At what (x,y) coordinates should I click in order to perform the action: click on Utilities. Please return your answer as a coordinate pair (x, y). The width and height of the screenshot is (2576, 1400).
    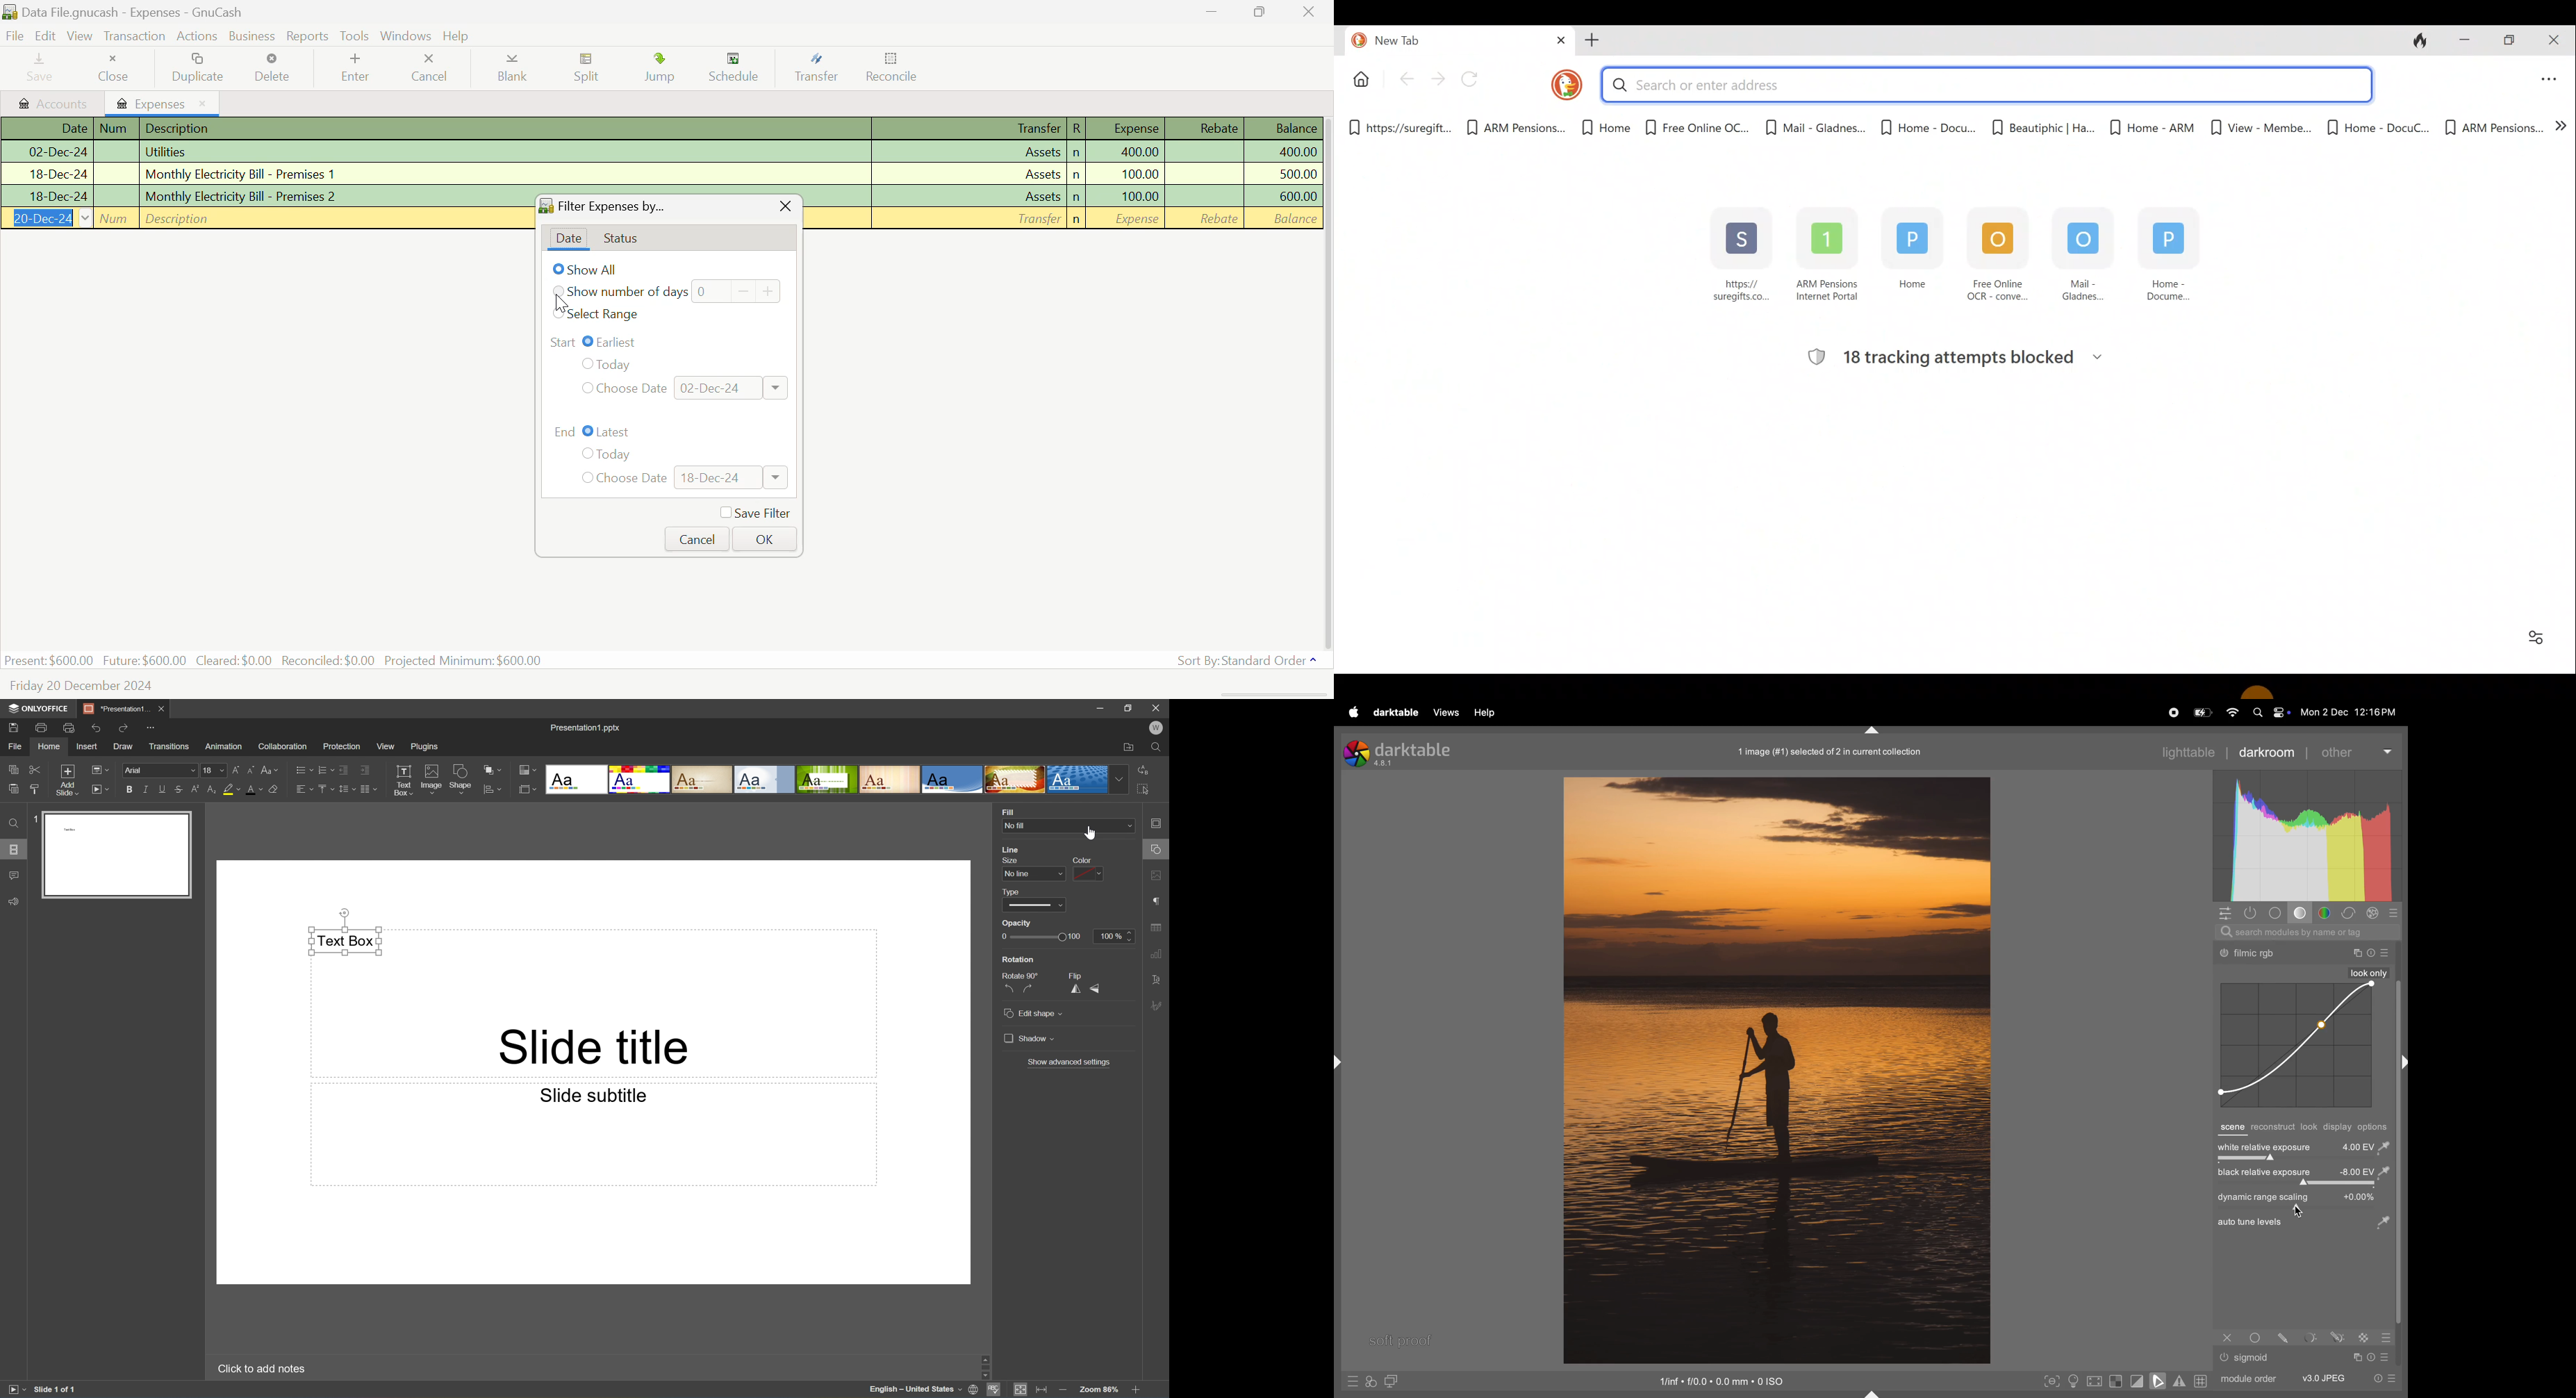
    Looking at the image, I should click on (505, 151).